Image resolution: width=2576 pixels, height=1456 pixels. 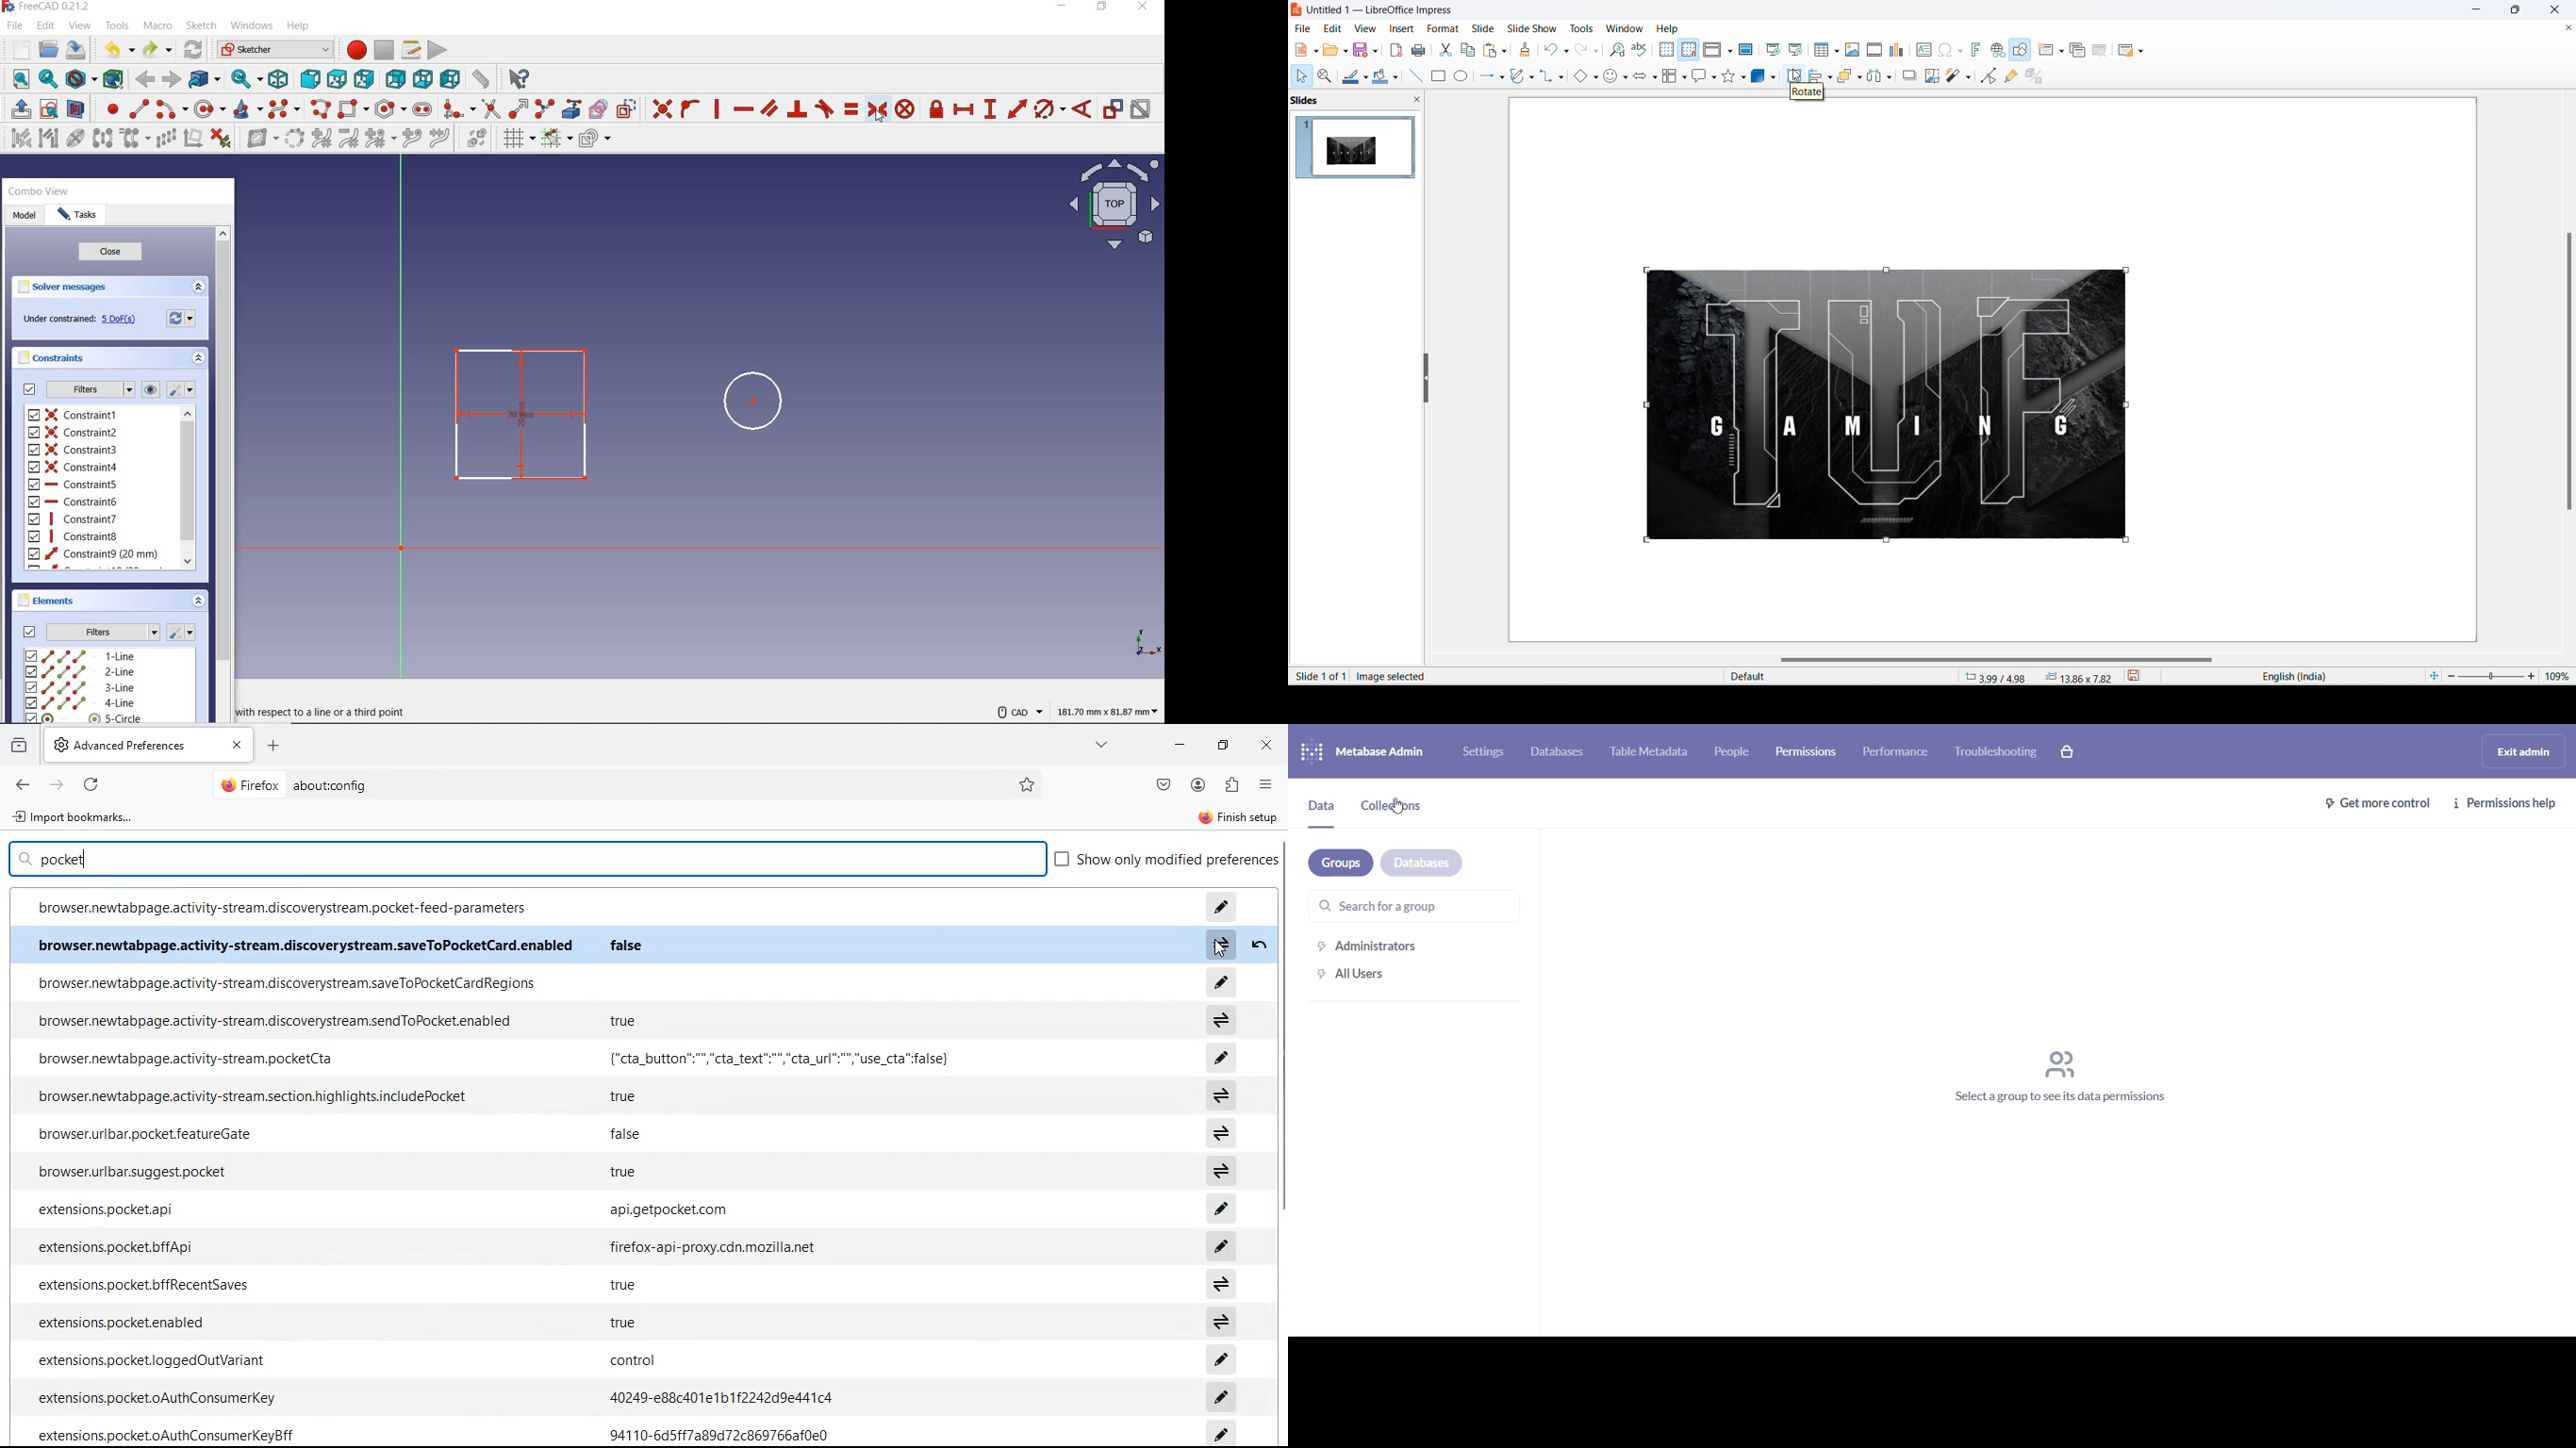 I want to click on solver messages, so click(x=62, y=286).